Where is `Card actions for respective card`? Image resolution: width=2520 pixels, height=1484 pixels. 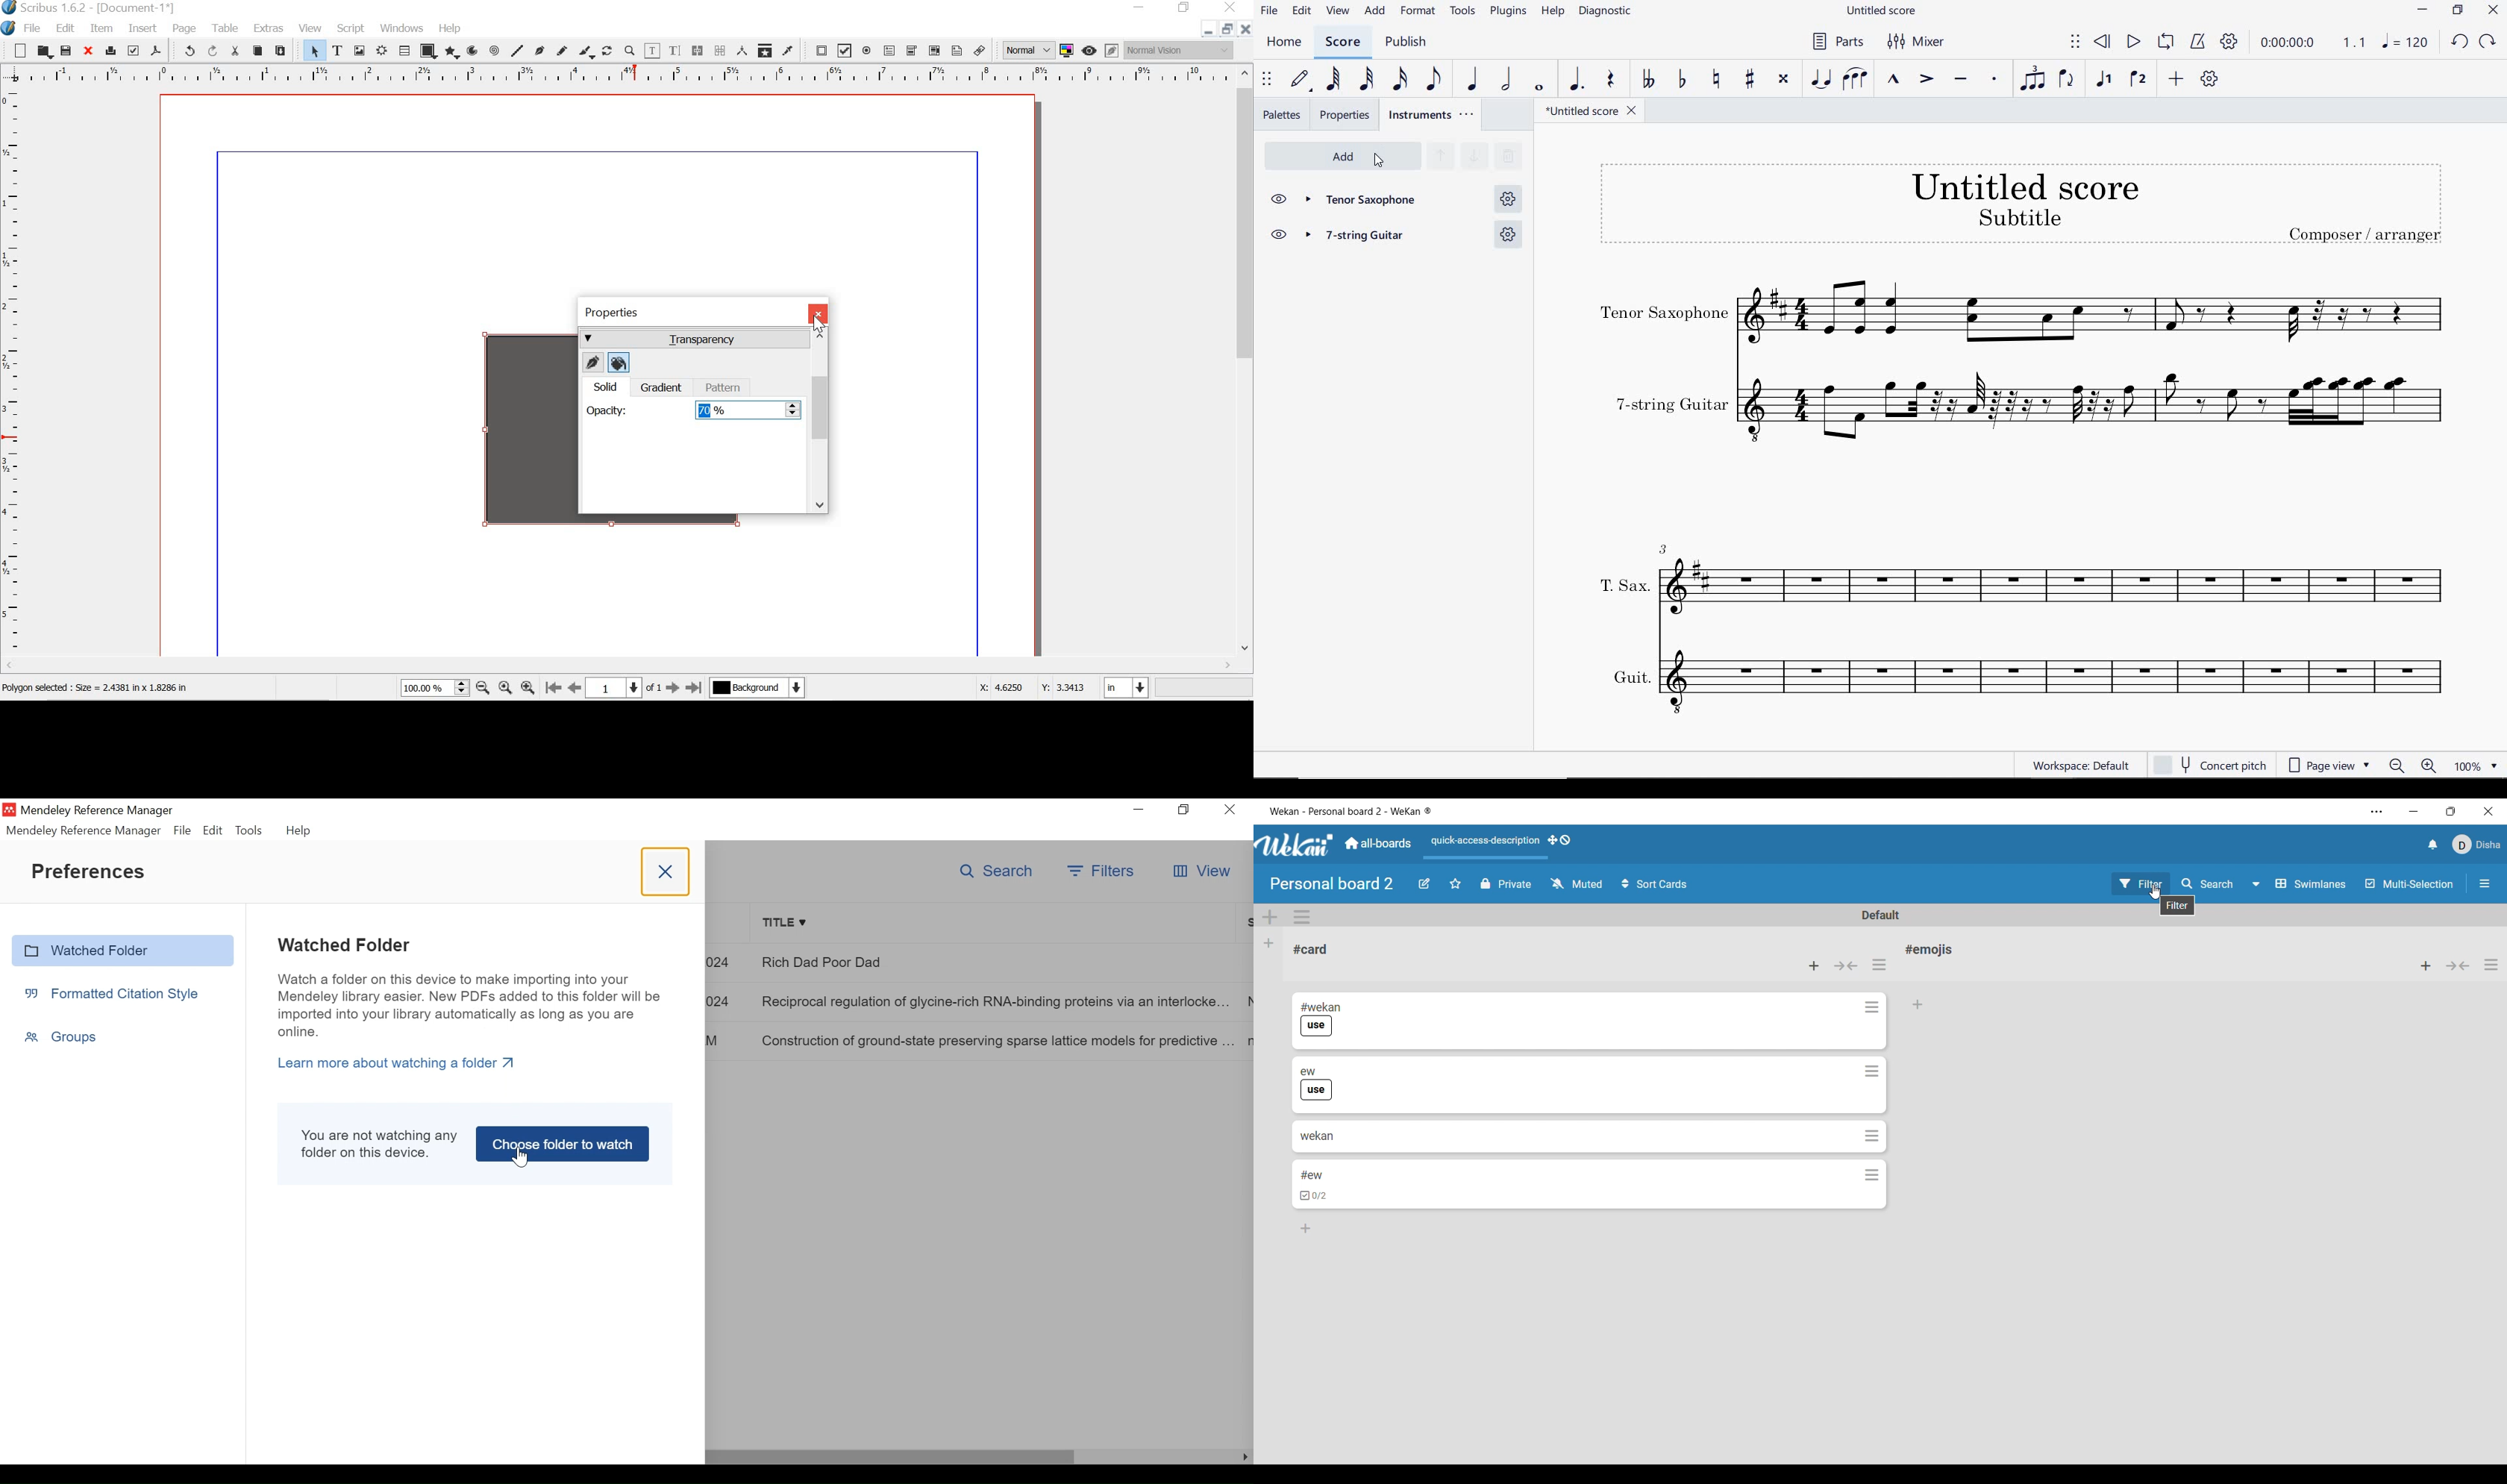 Card actions for respective card is located at coordinates (1872, 1072).